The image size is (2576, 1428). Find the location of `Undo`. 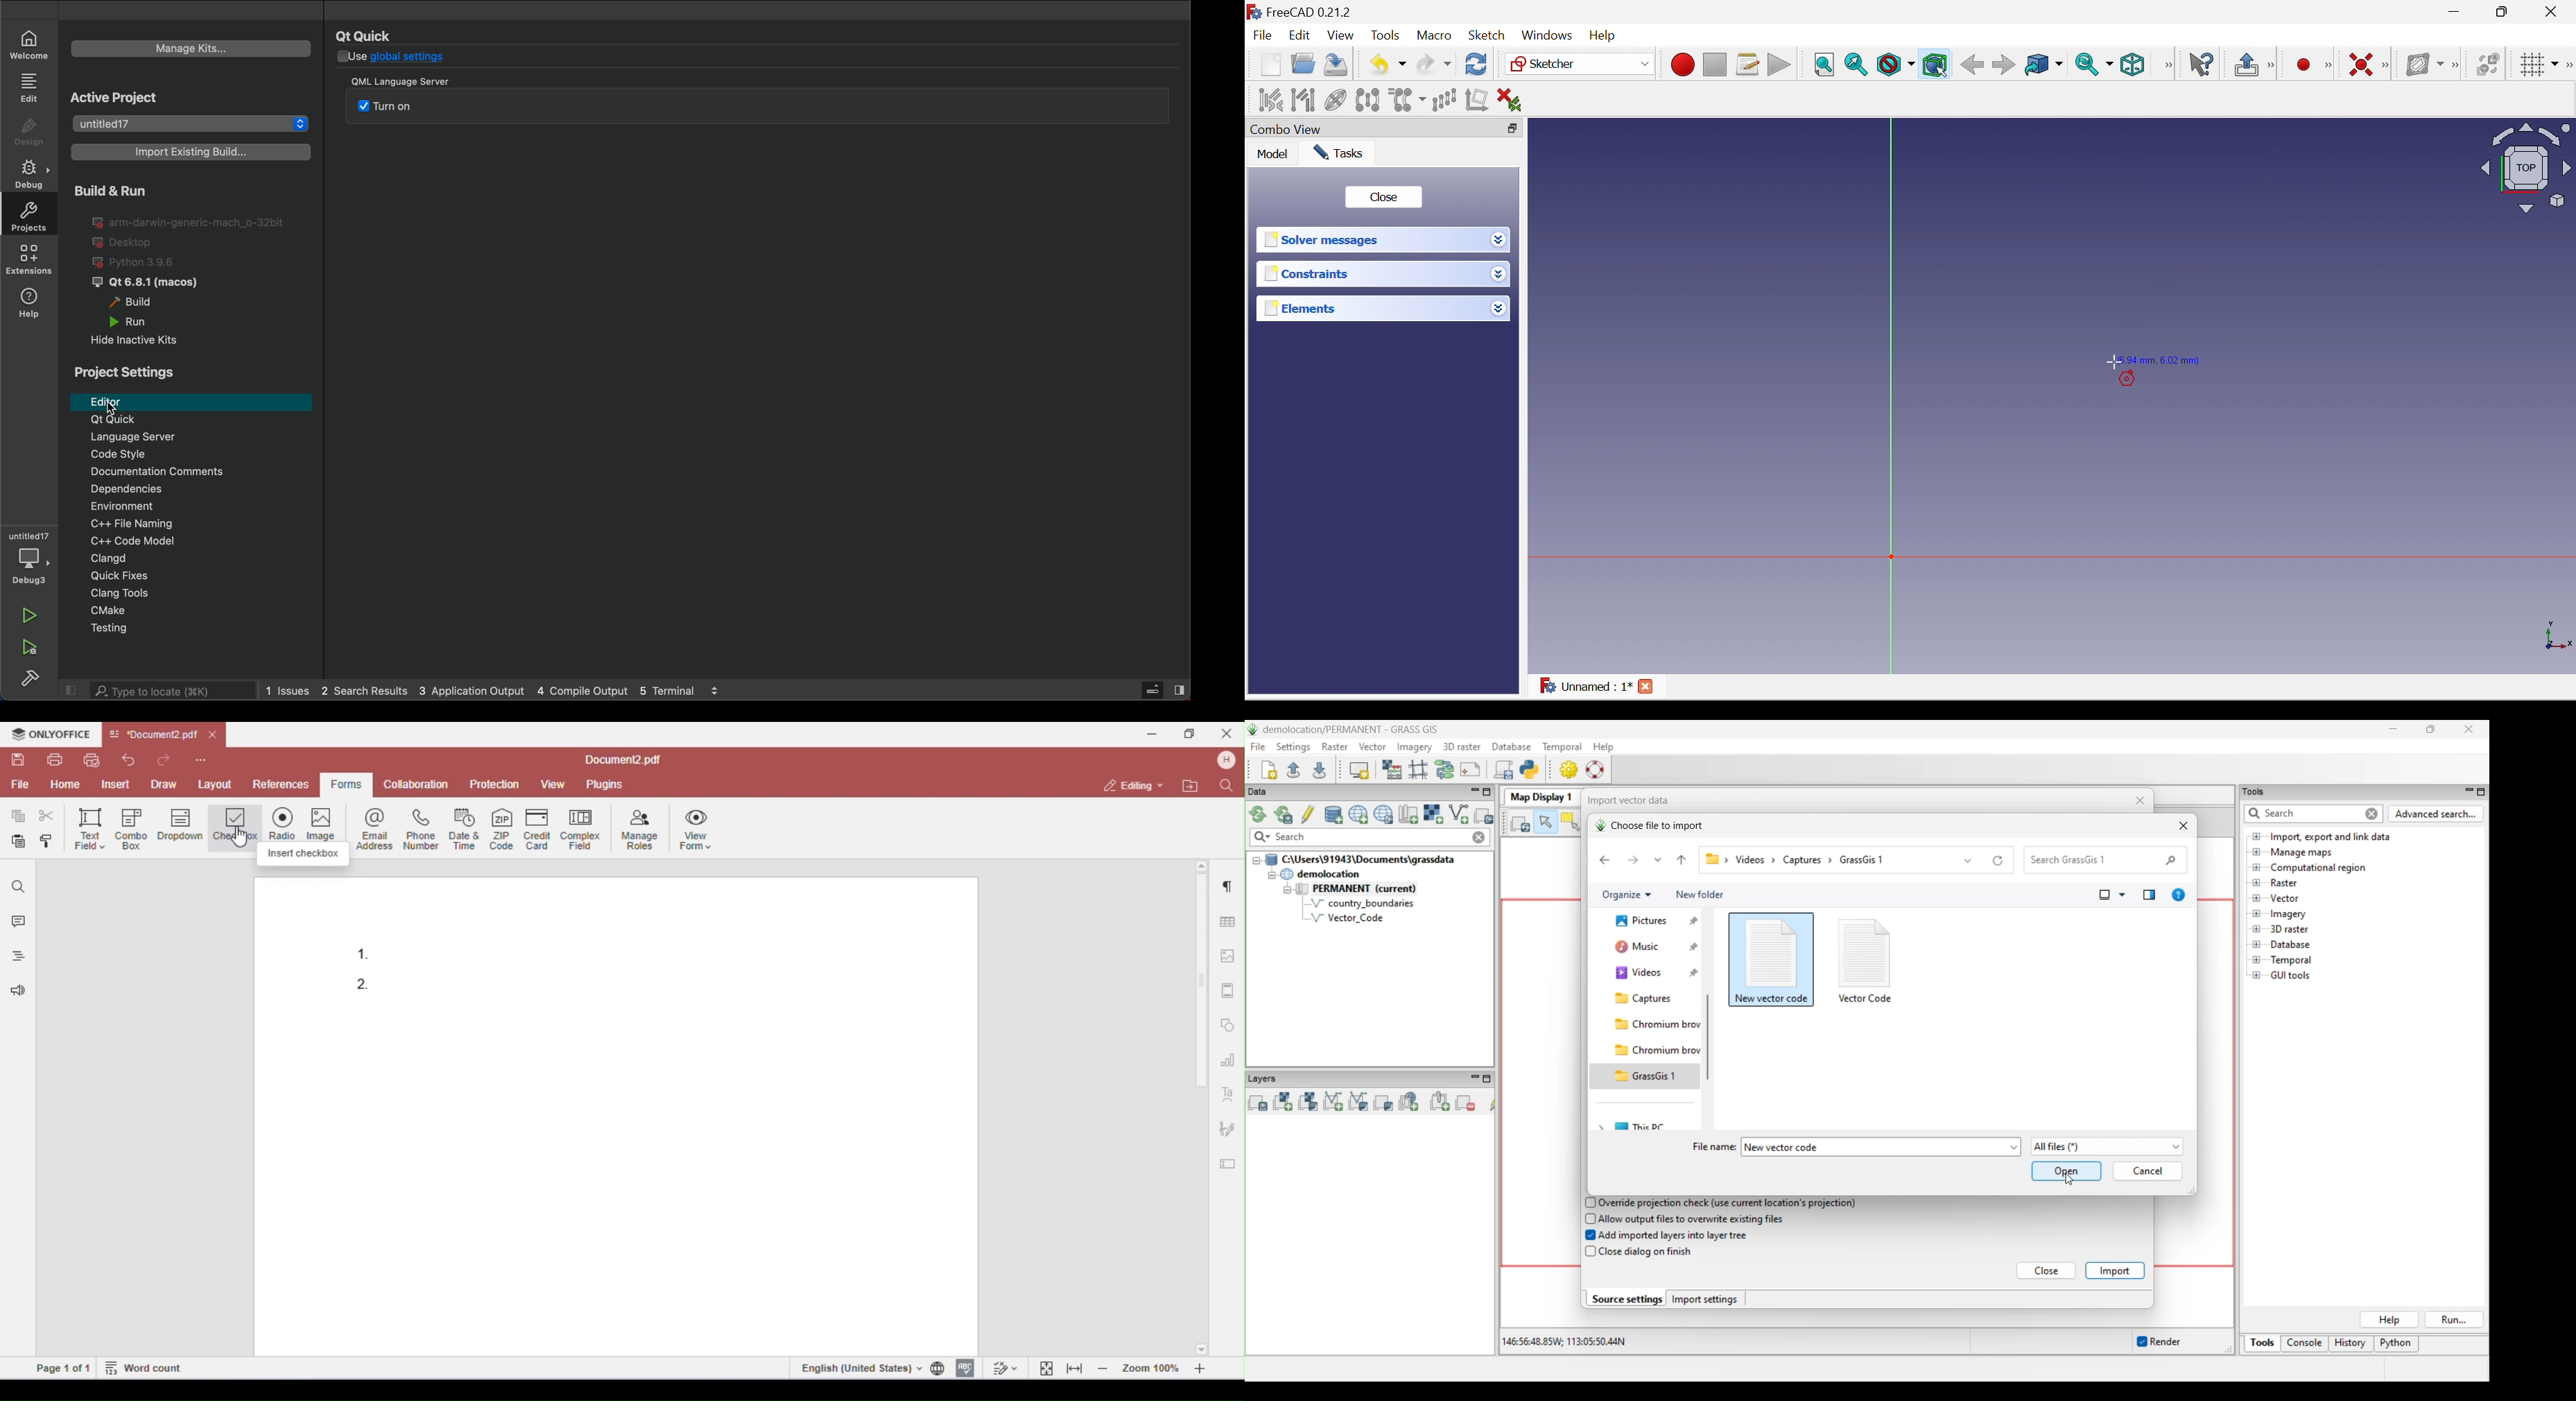

Undo is located at coordinates (1387, 65).